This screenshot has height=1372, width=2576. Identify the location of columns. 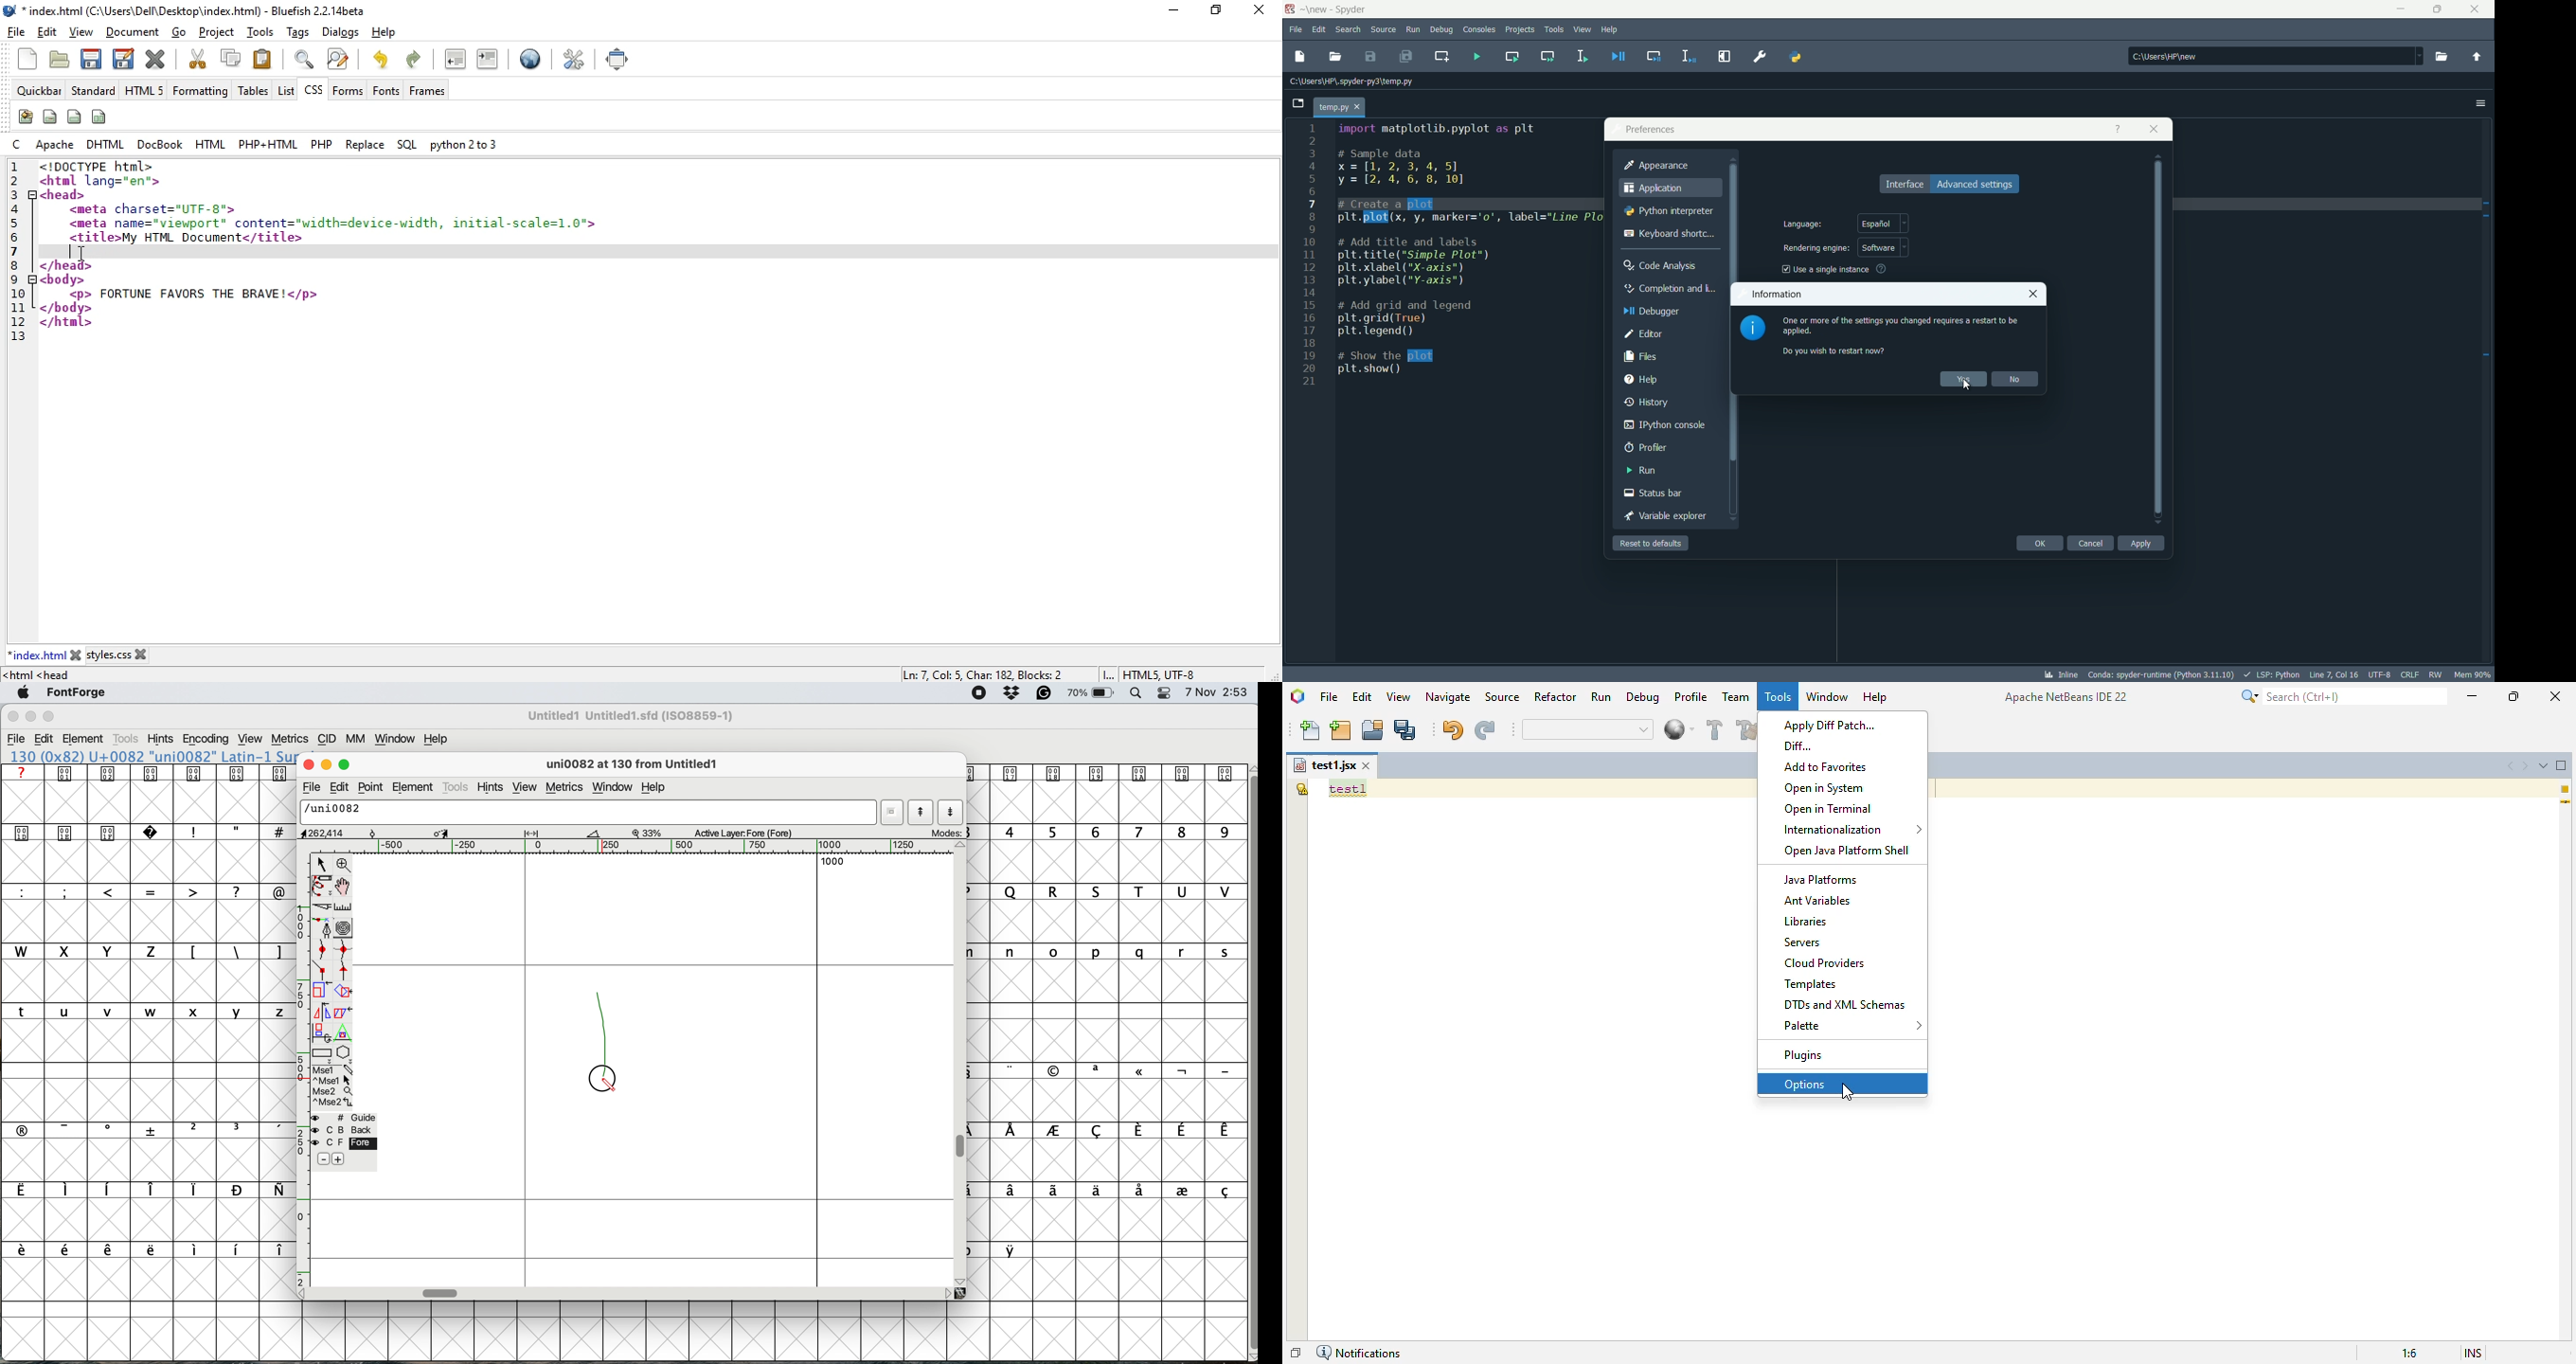
(100, 116).